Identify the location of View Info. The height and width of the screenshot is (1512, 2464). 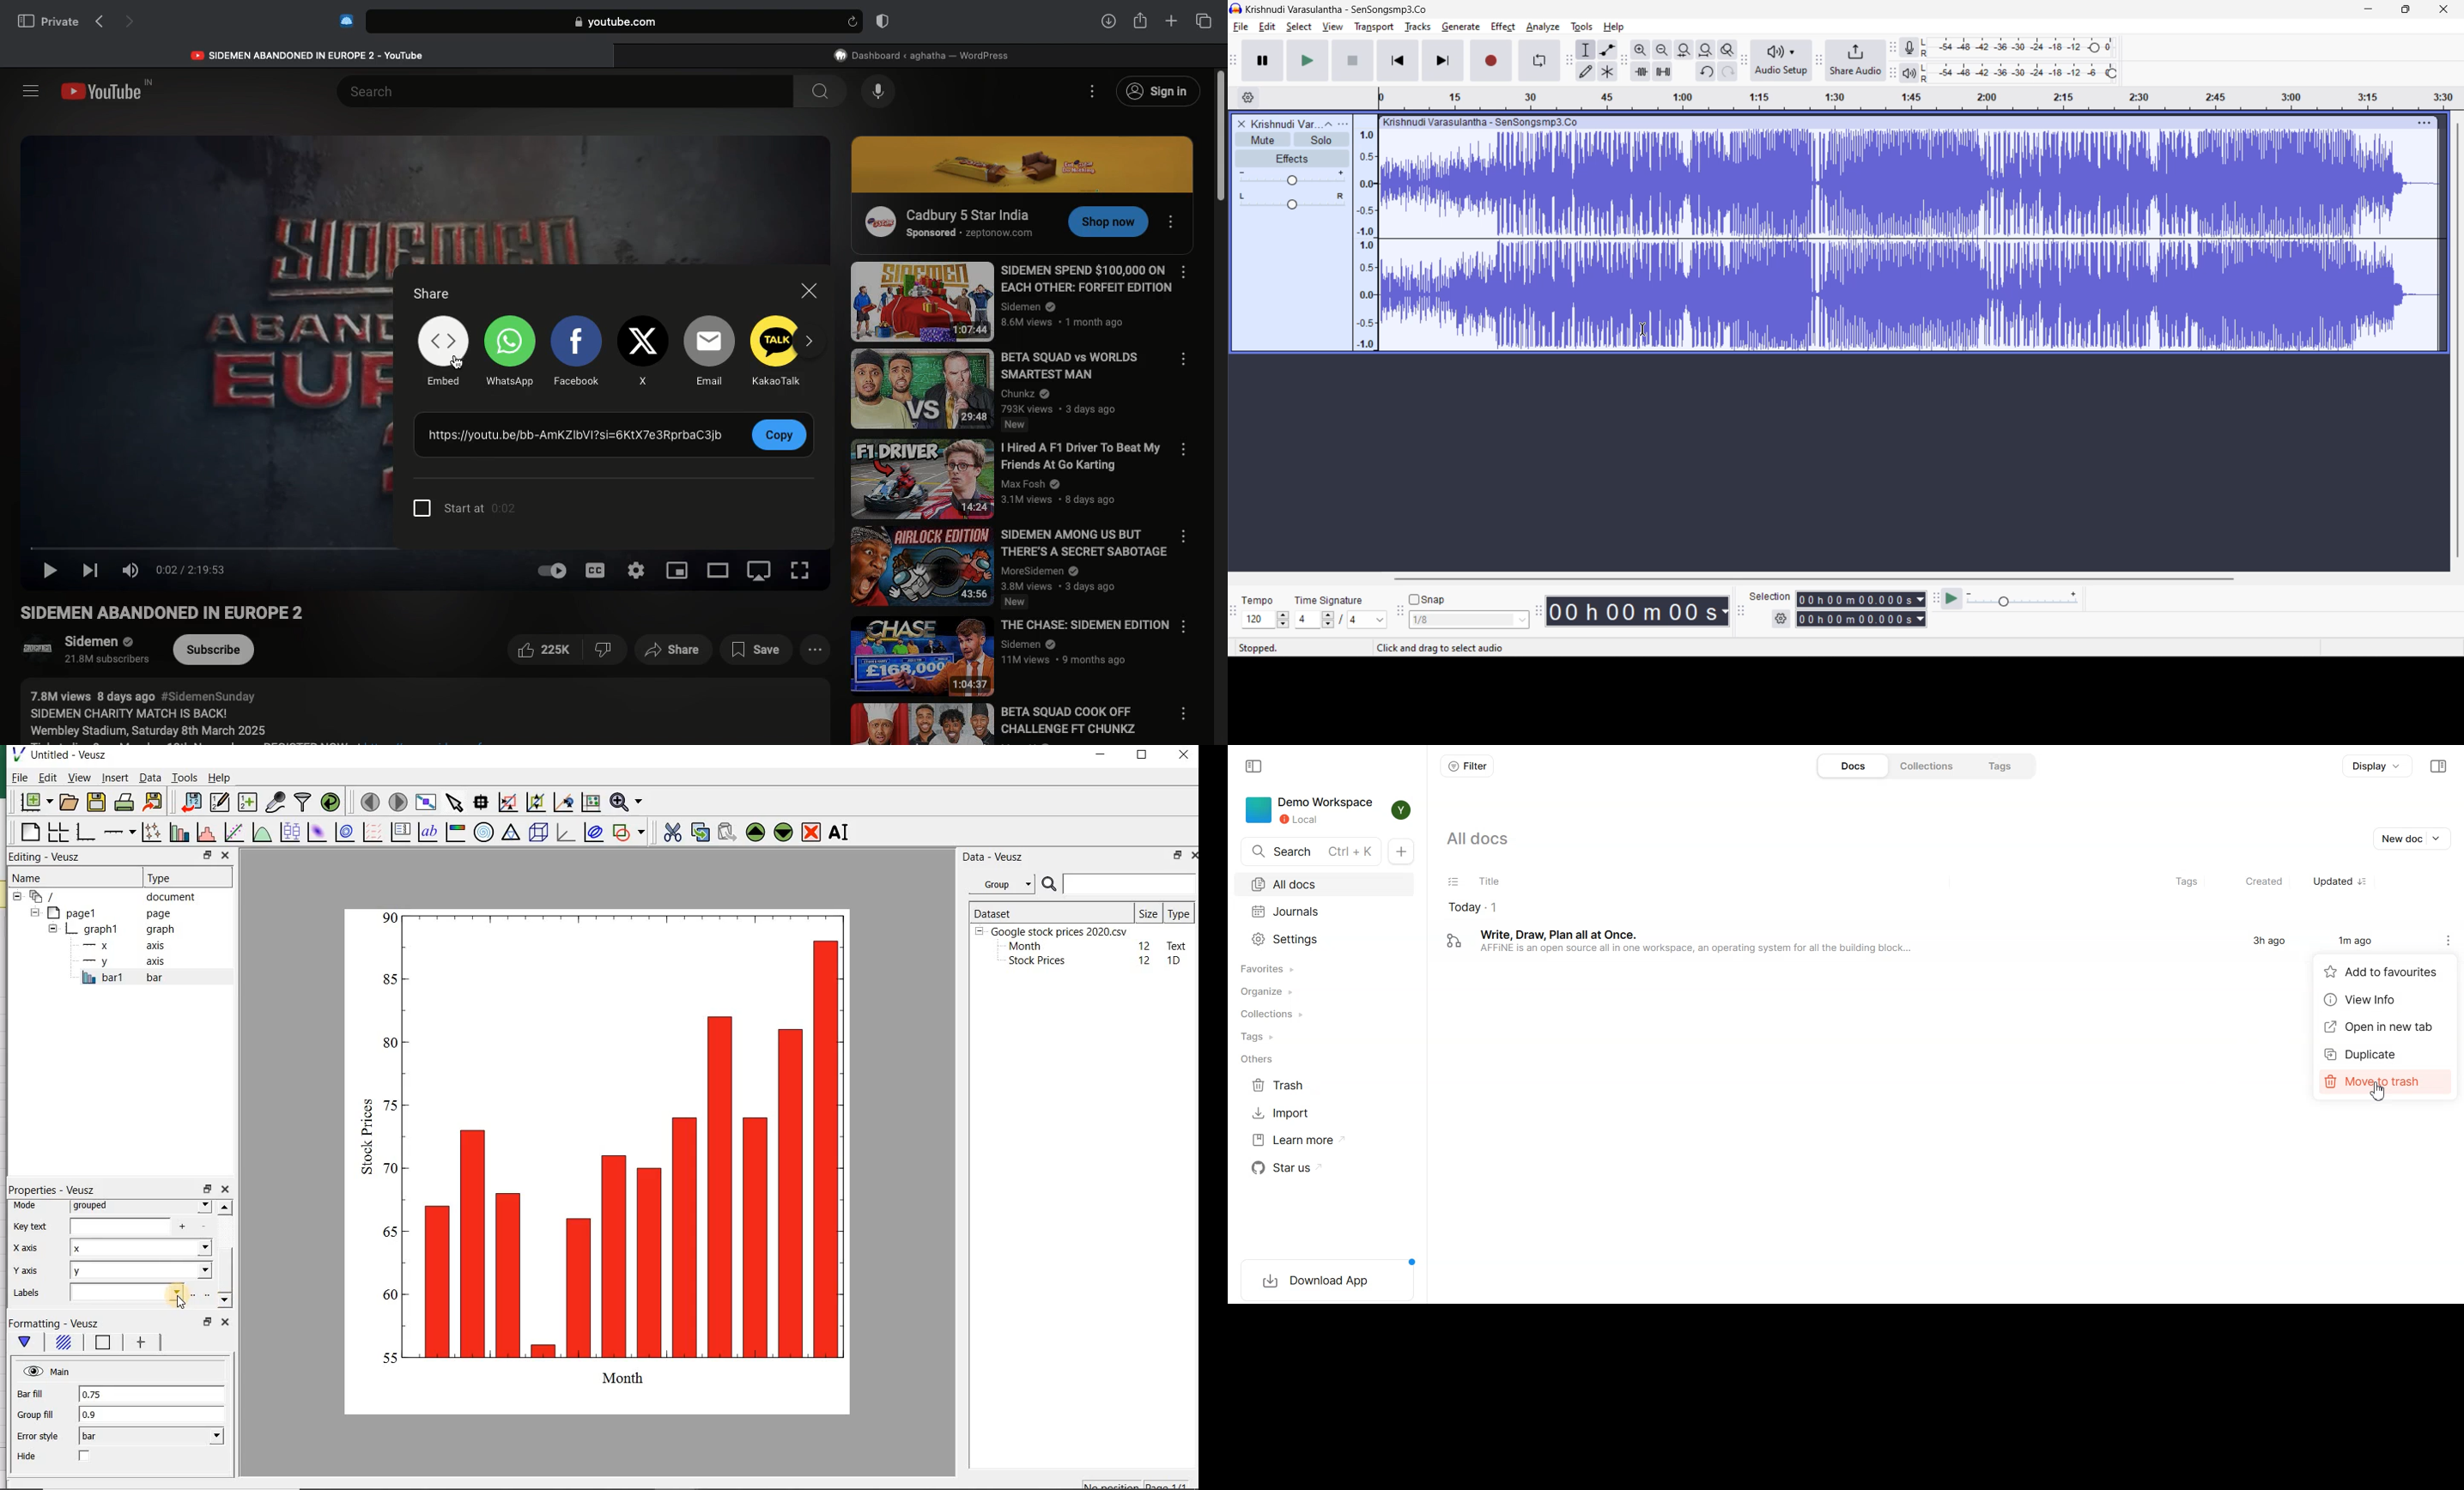
(2386, 1000).